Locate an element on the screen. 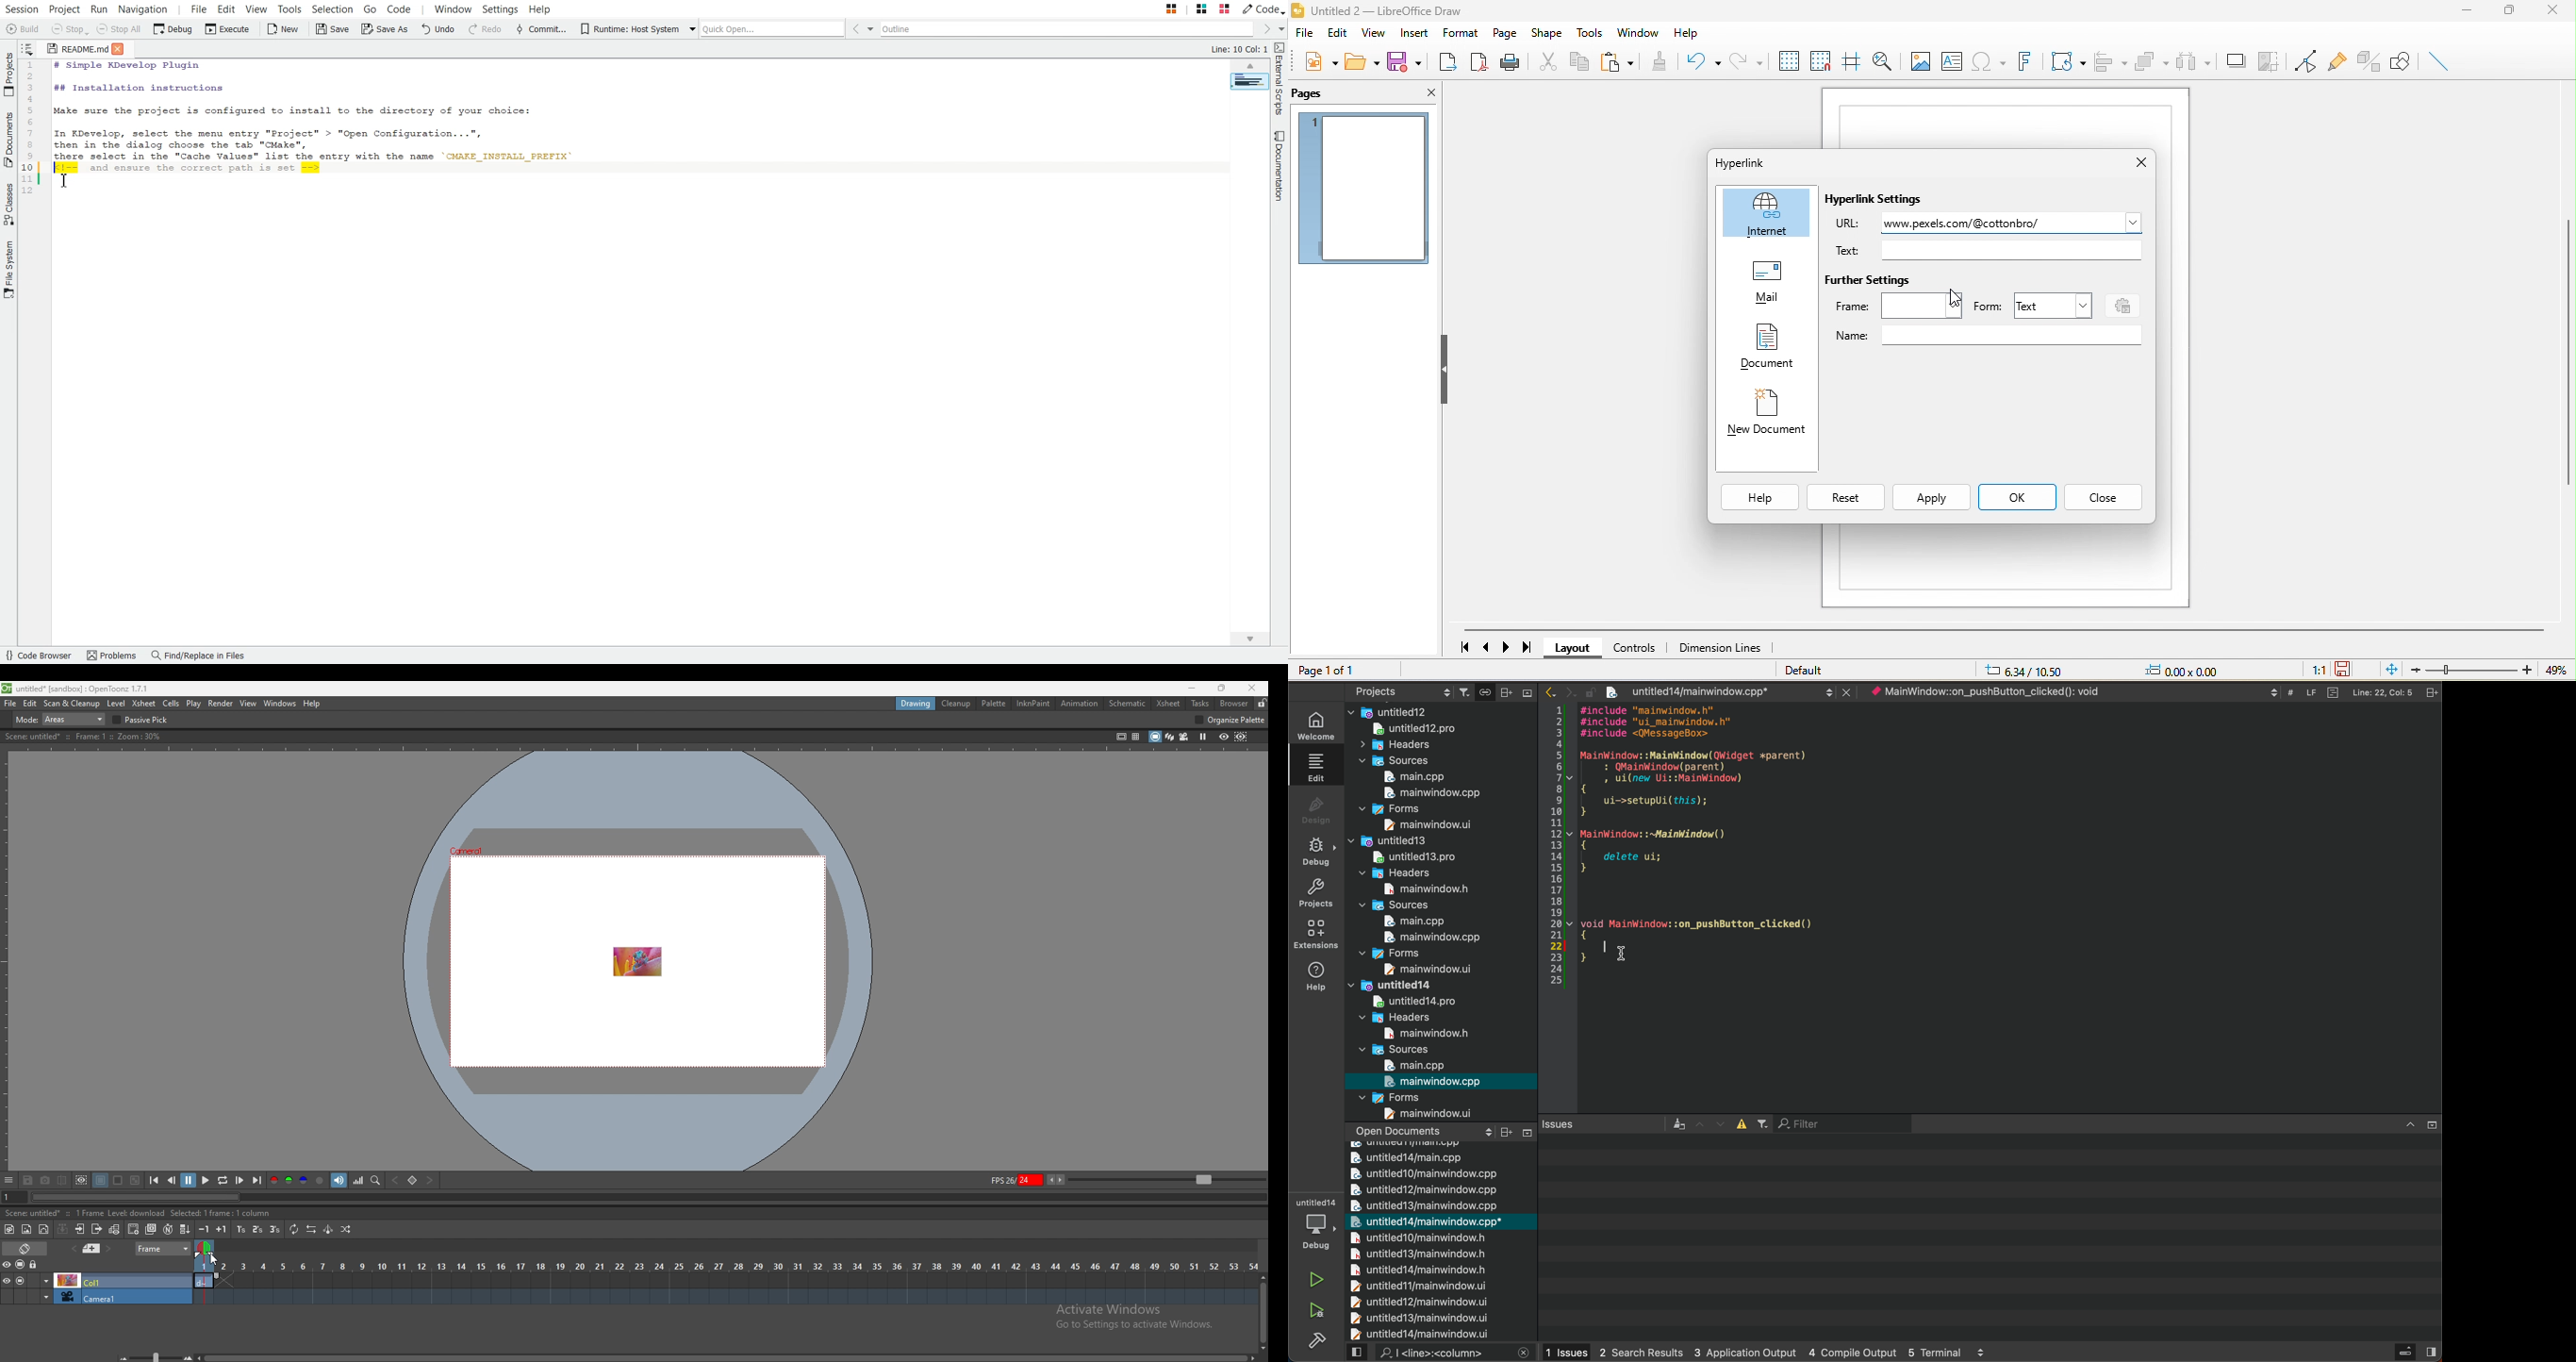 The height and width of the screenshot is (1372, 2576). pages is located at coordinates (1330, 94).